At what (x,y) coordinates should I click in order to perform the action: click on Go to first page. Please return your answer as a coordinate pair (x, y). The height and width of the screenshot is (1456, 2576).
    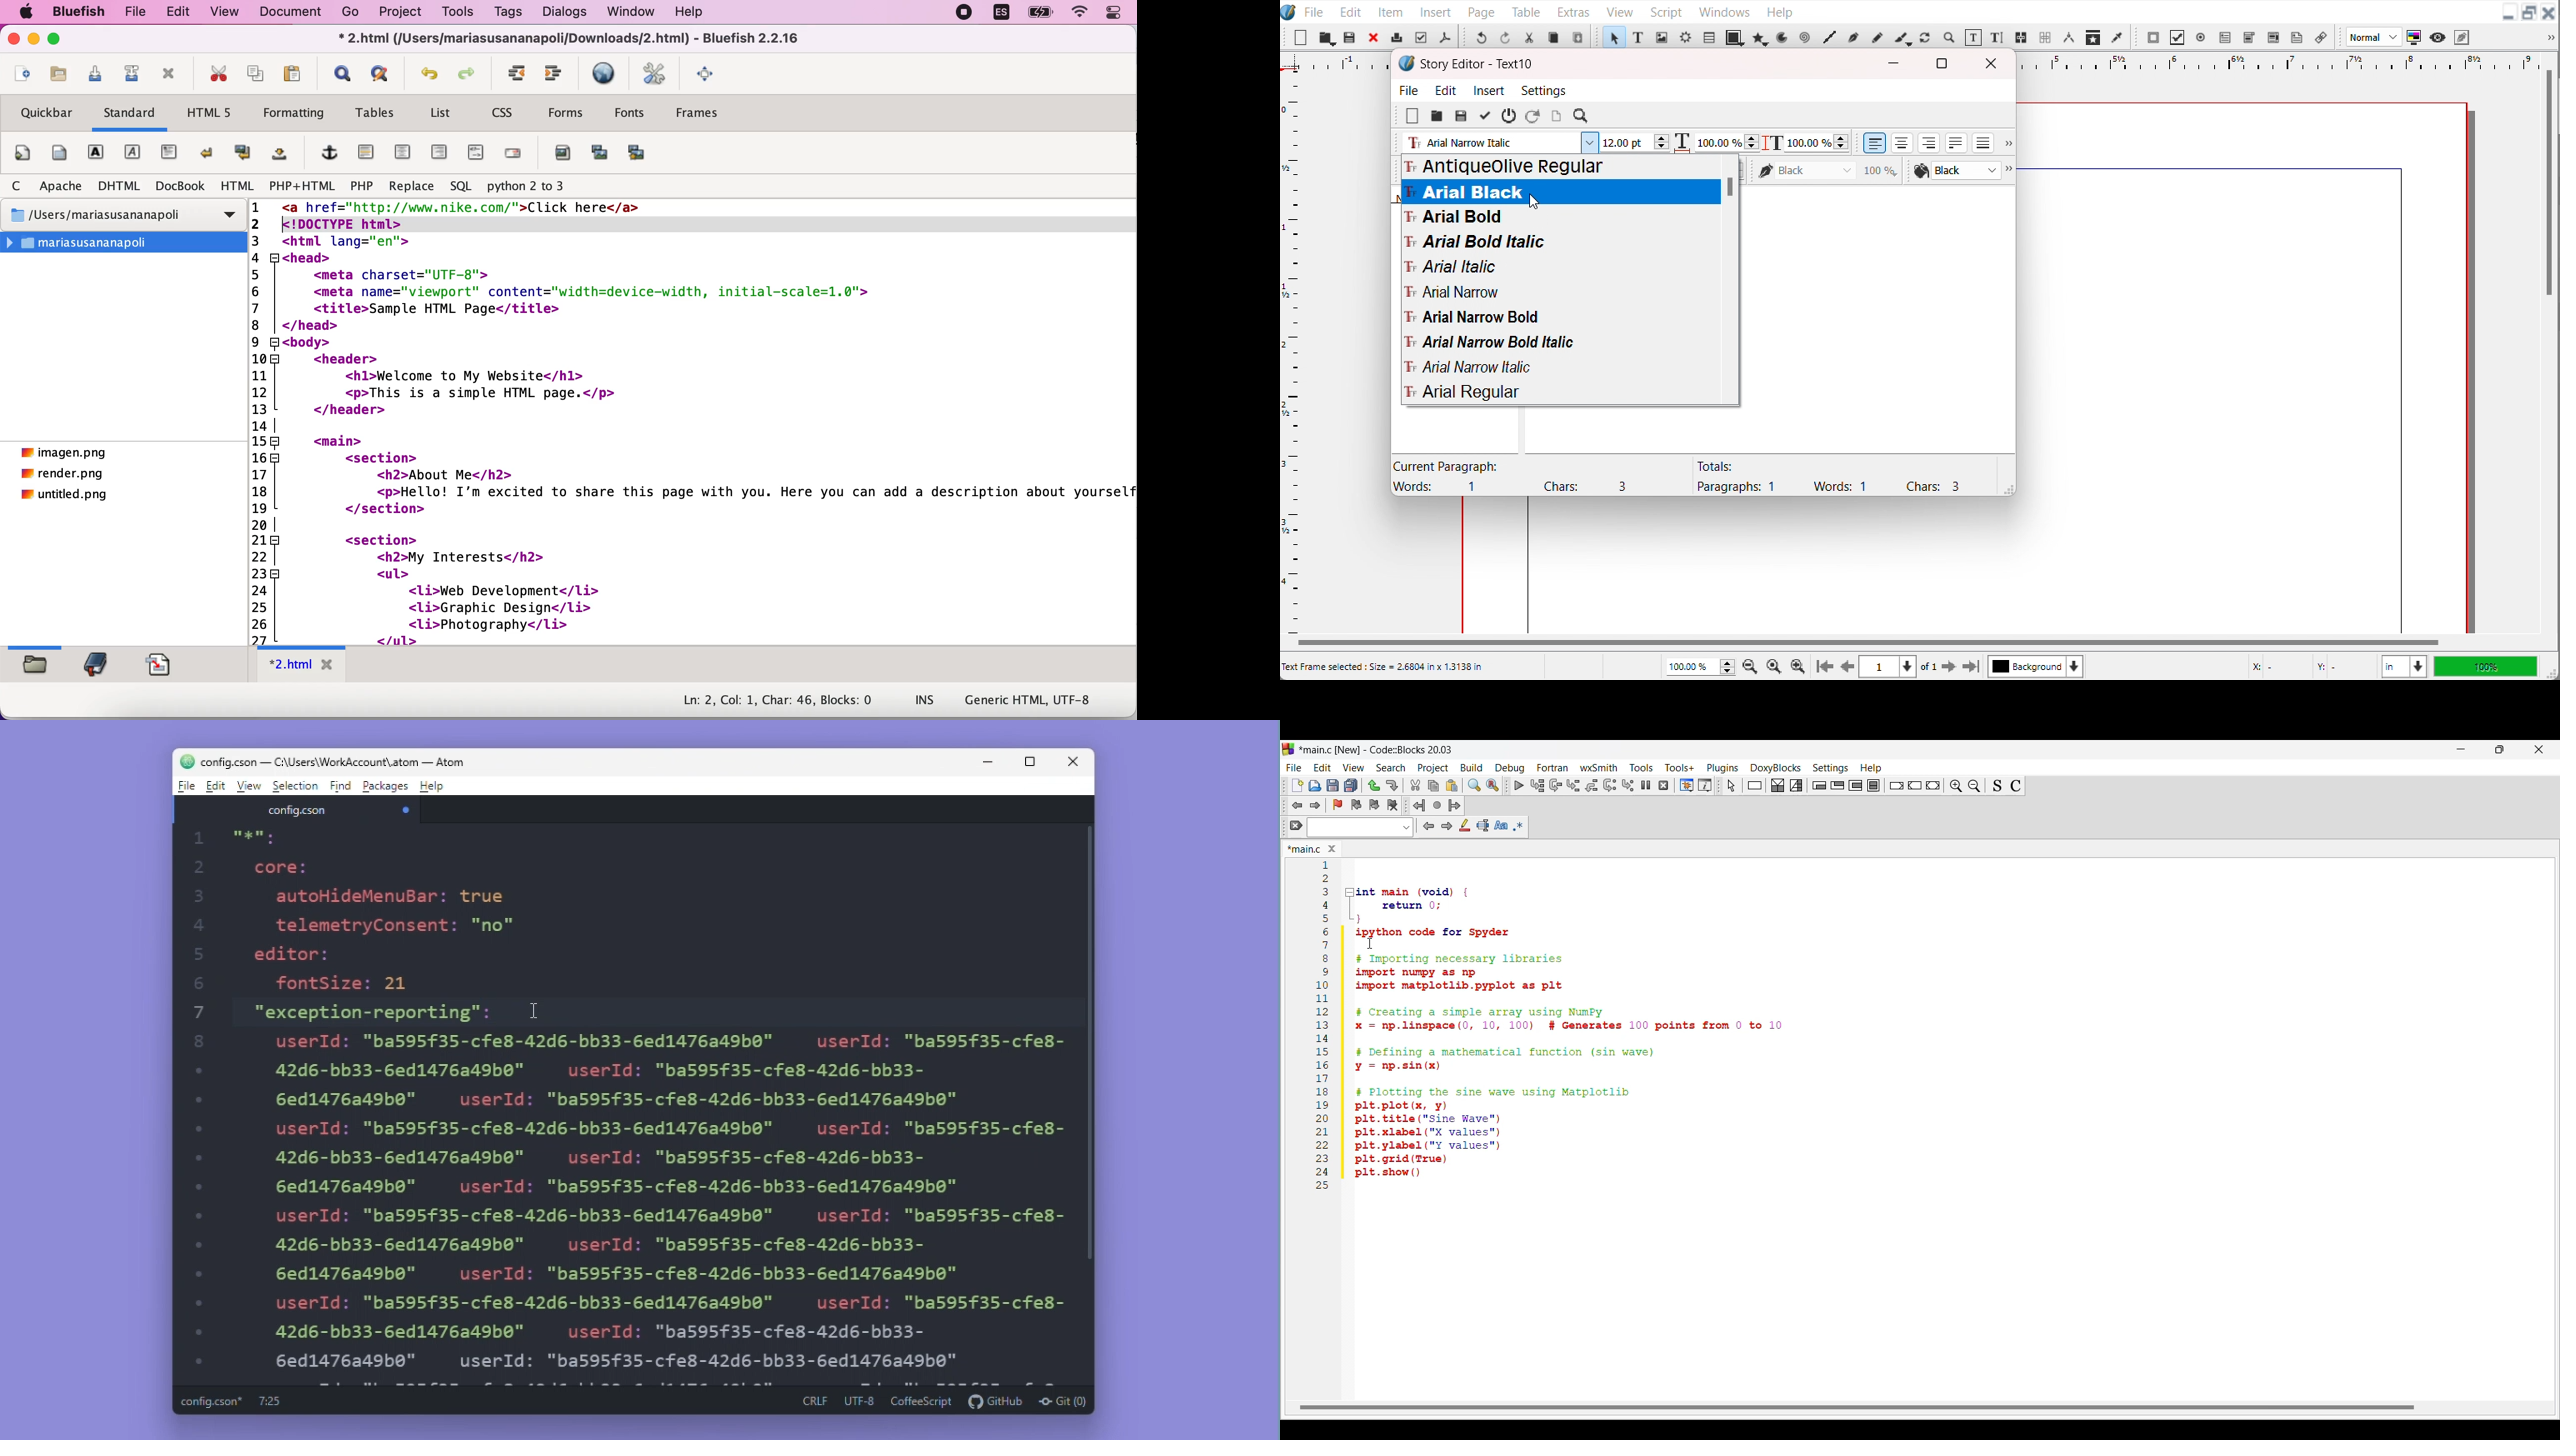
    Looking at the image, I should click on (1825, 666).